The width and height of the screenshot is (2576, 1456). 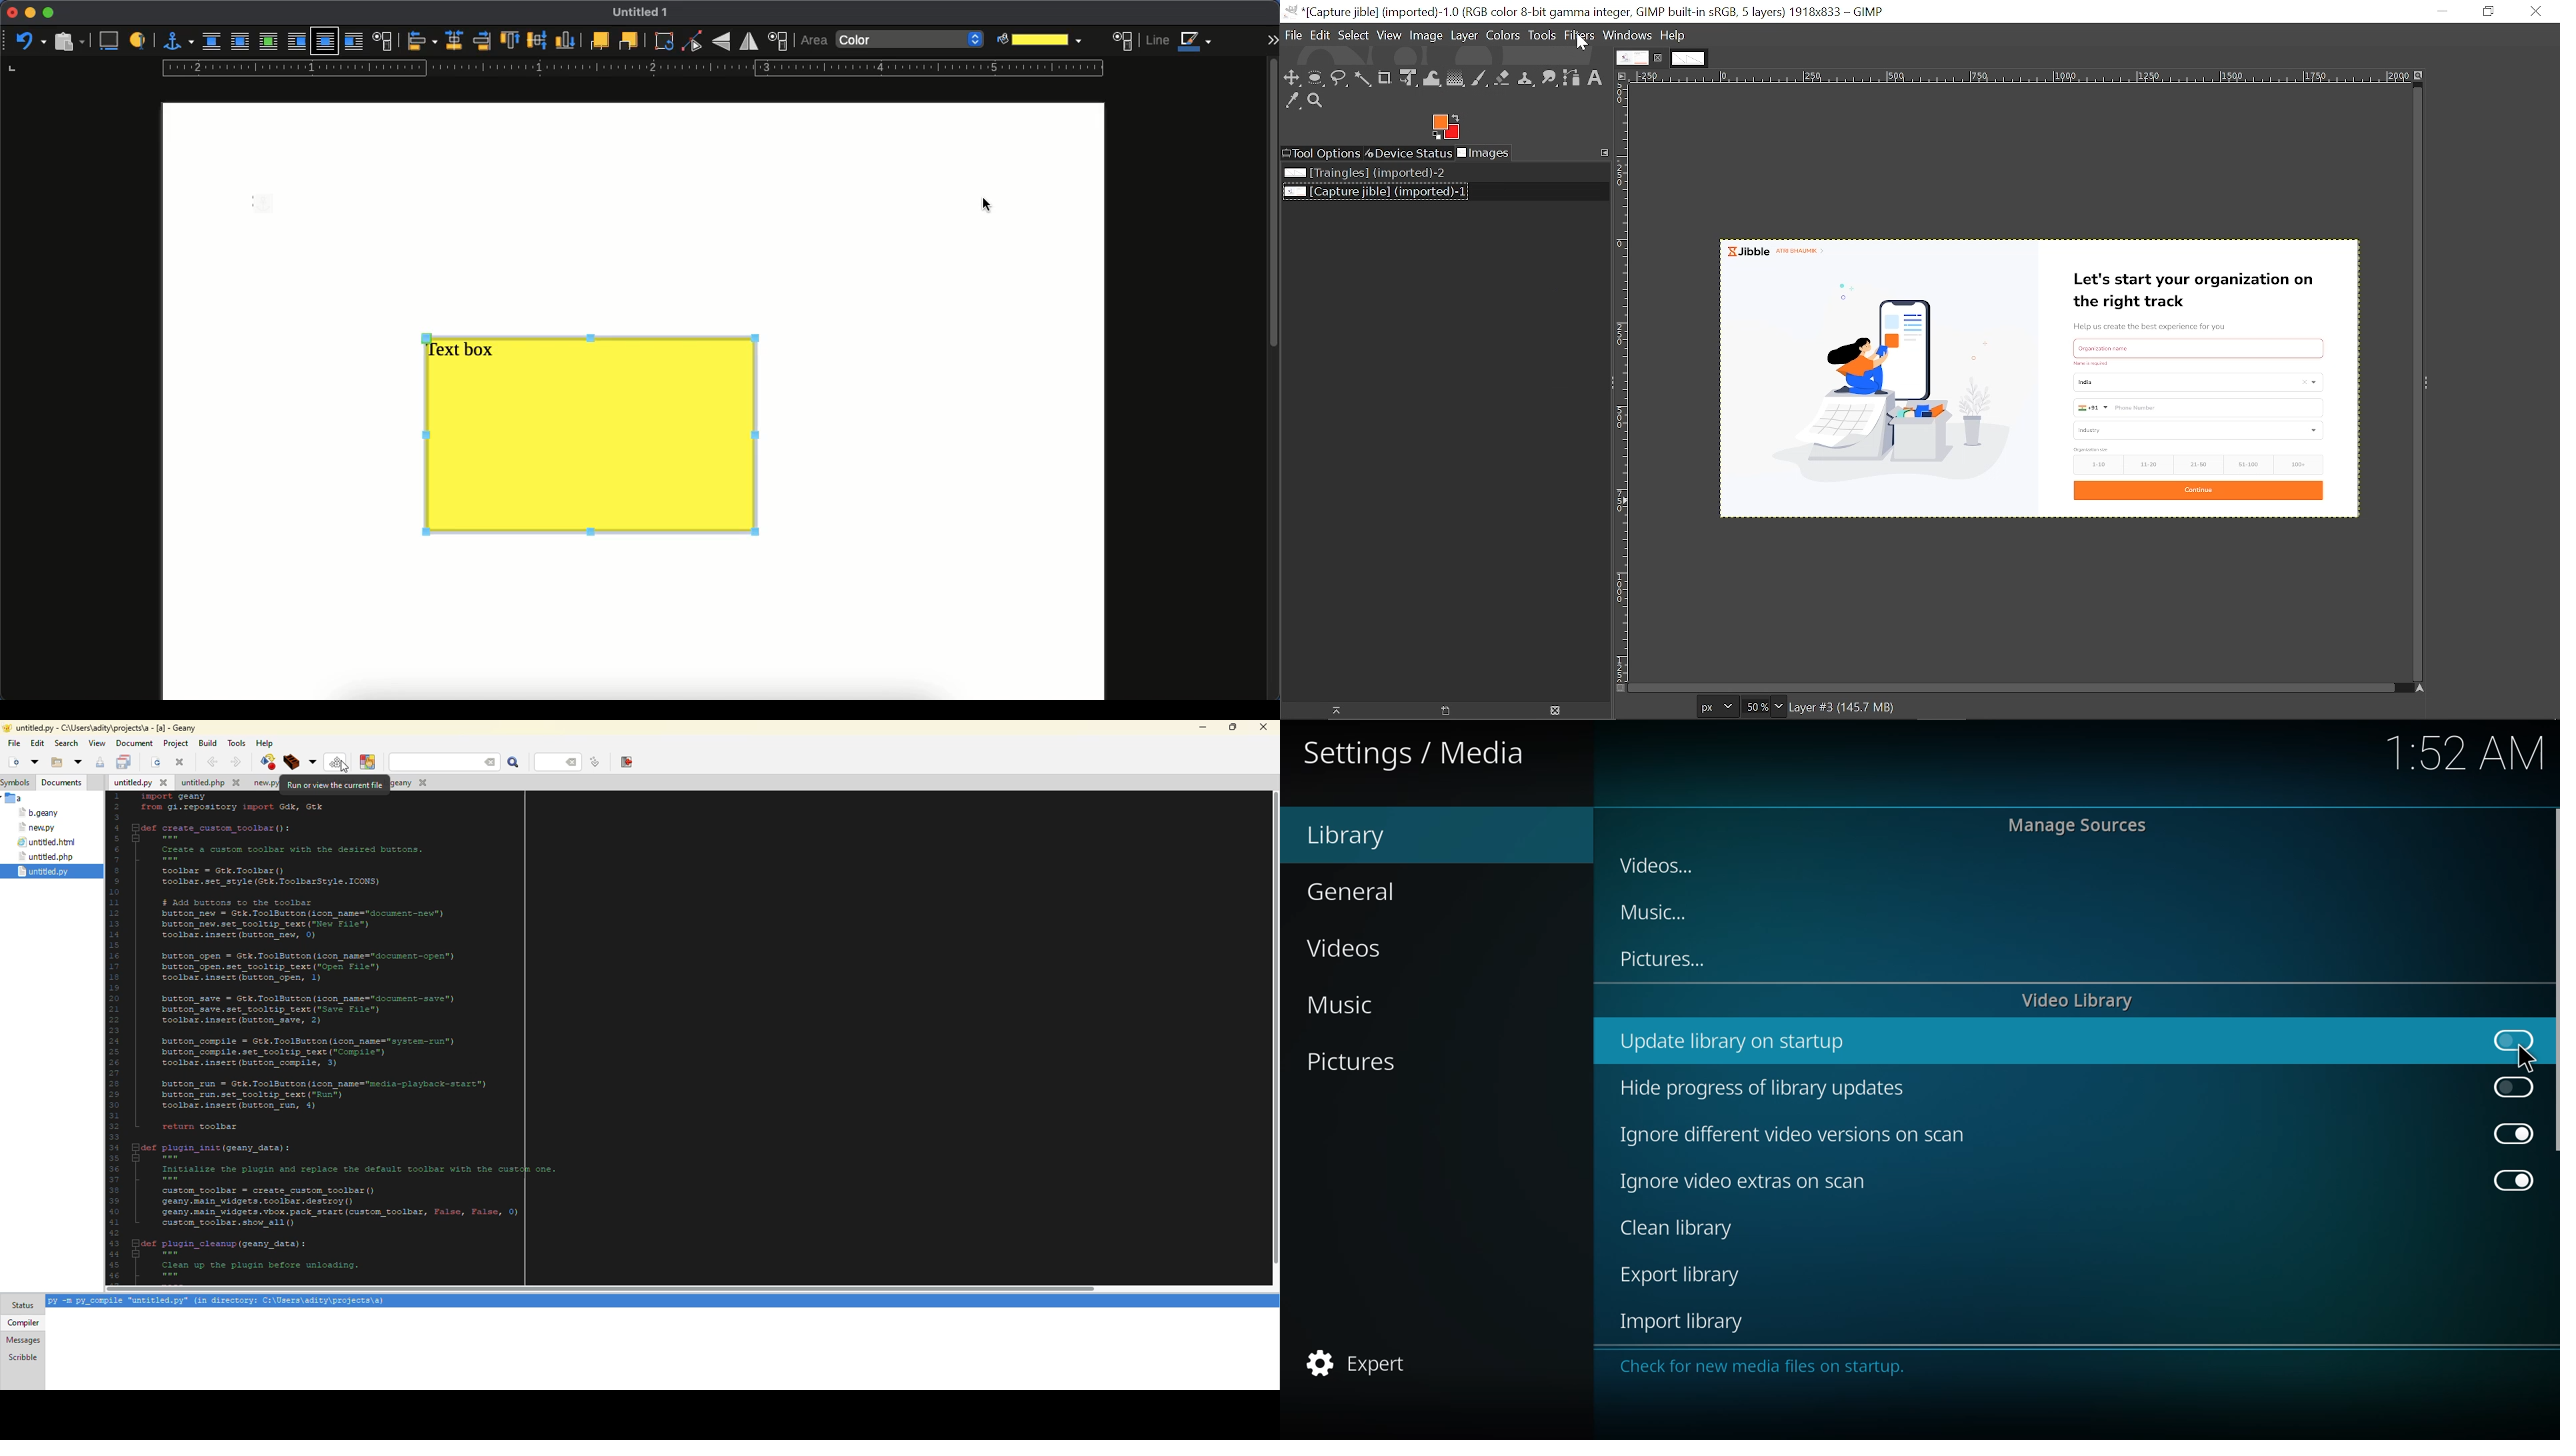 What do you see at coordinates (780, 41) in the screenshot?
I see `position and size` at bounding box center [780, 41].